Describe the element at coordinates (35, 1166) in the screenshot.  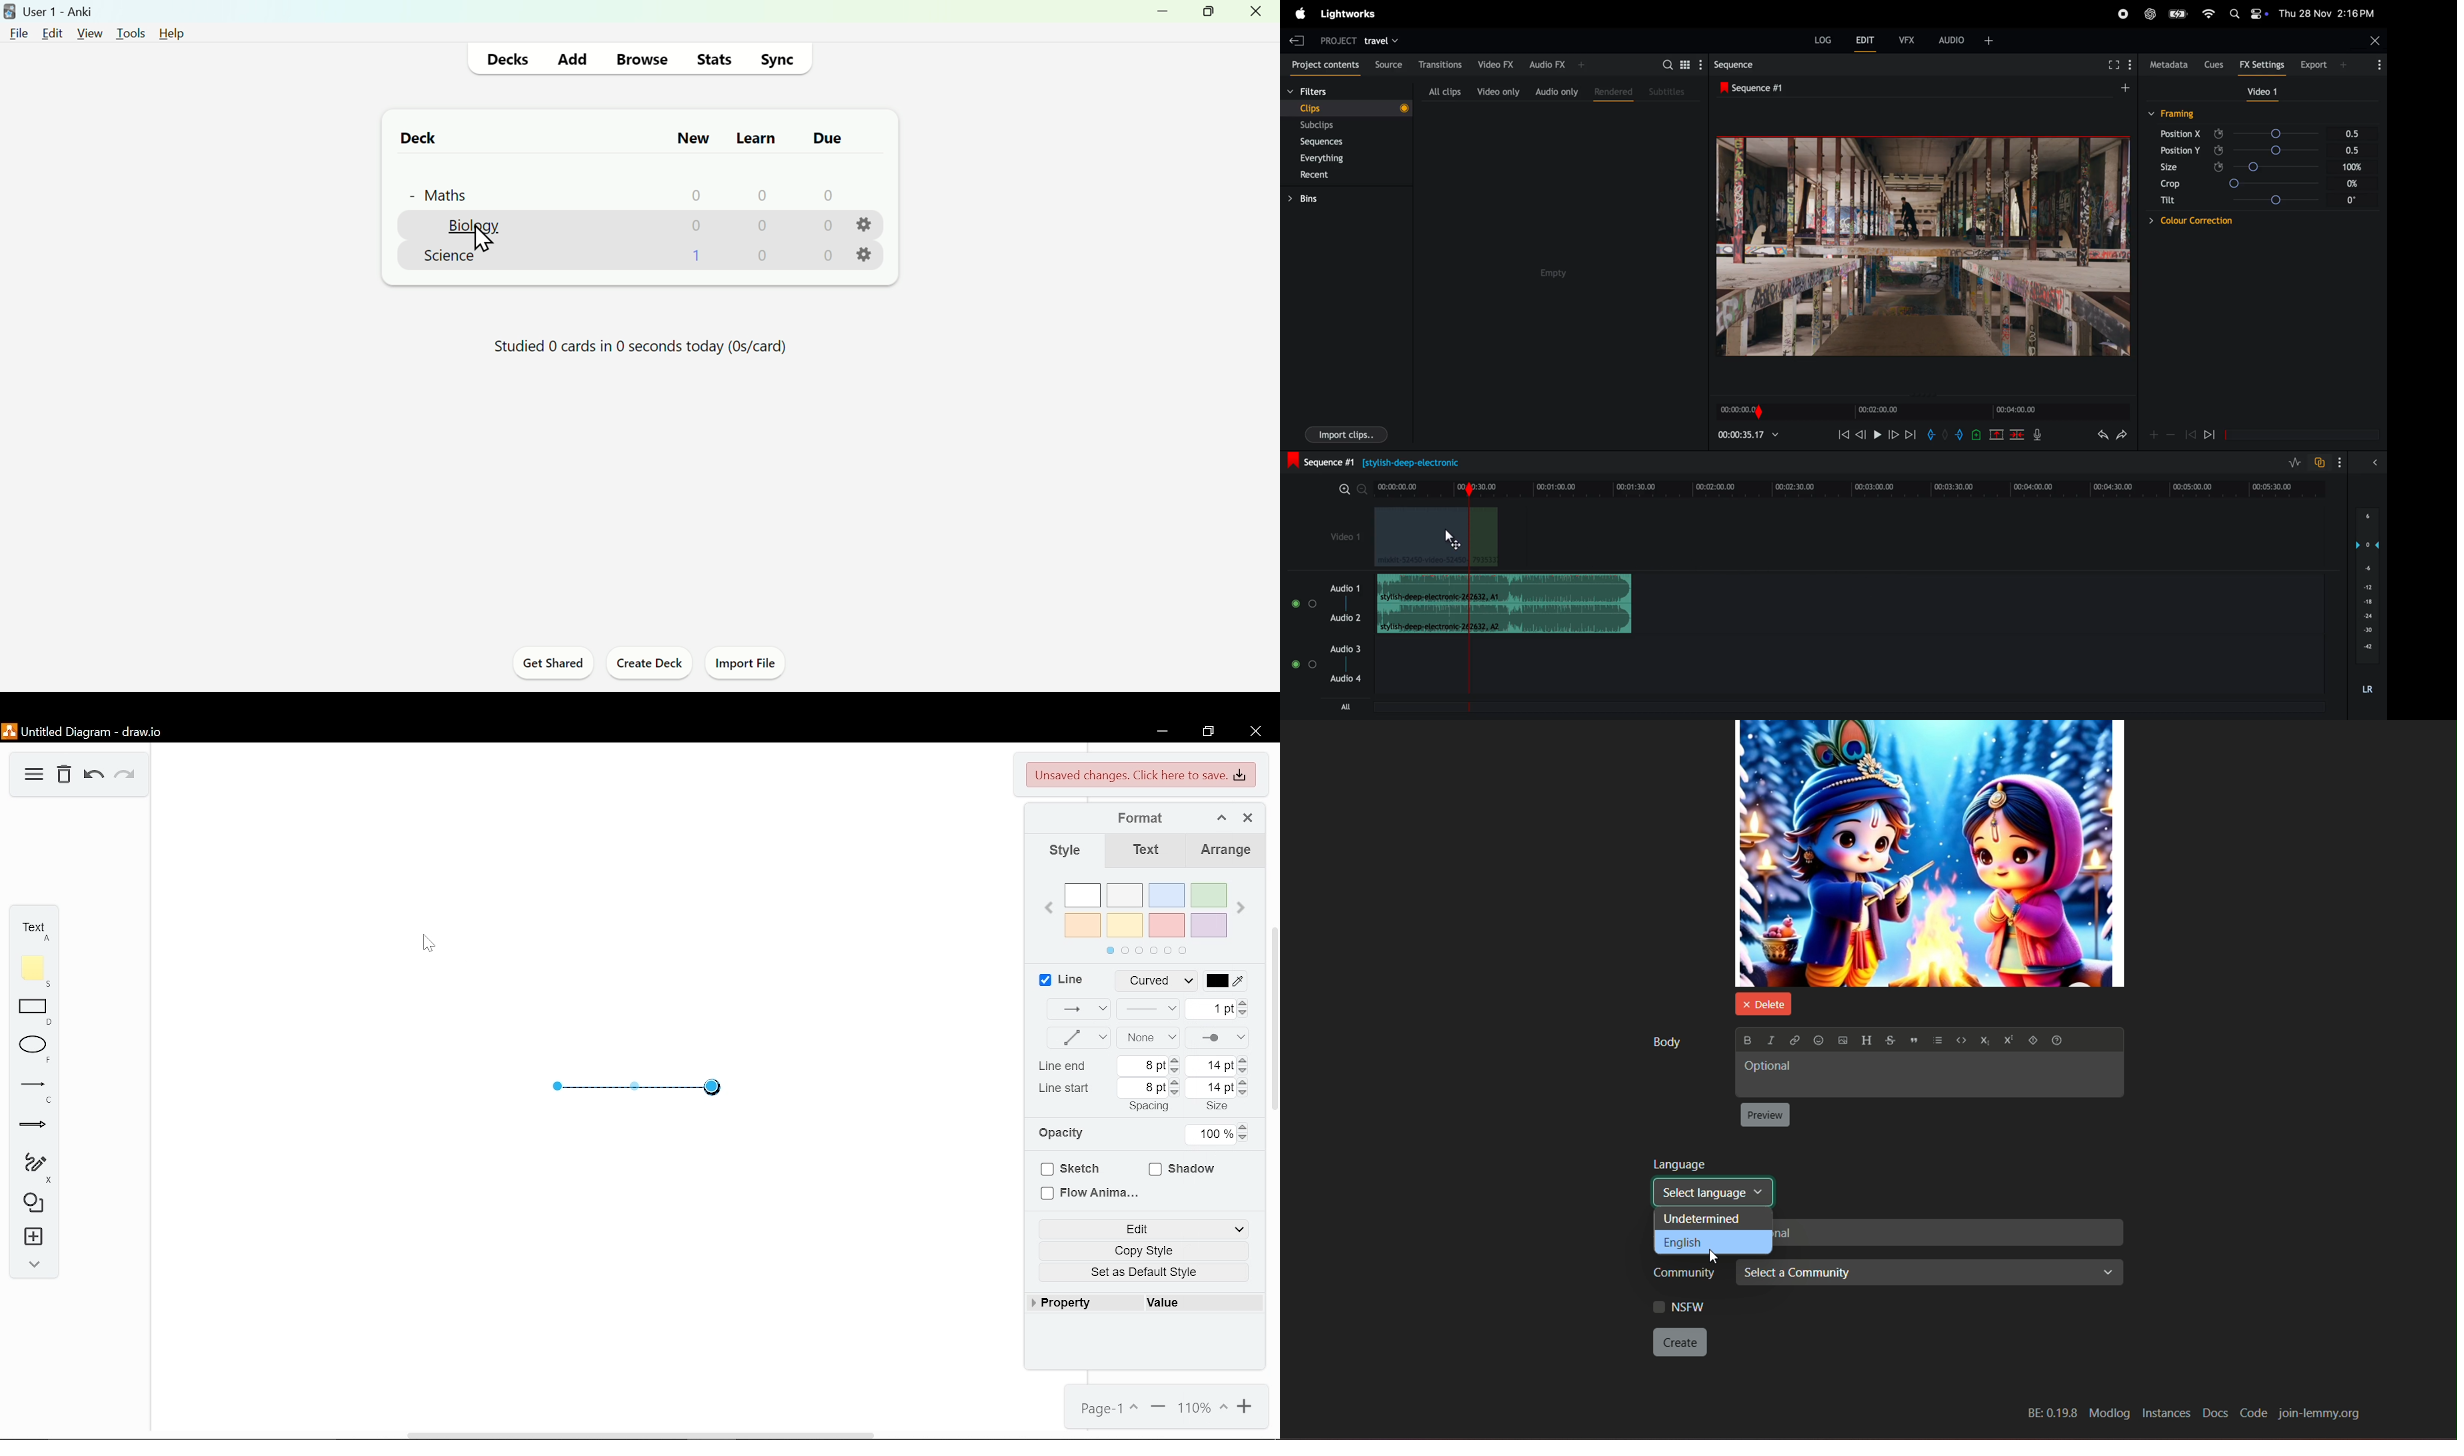
I see `Freehand` at that location.